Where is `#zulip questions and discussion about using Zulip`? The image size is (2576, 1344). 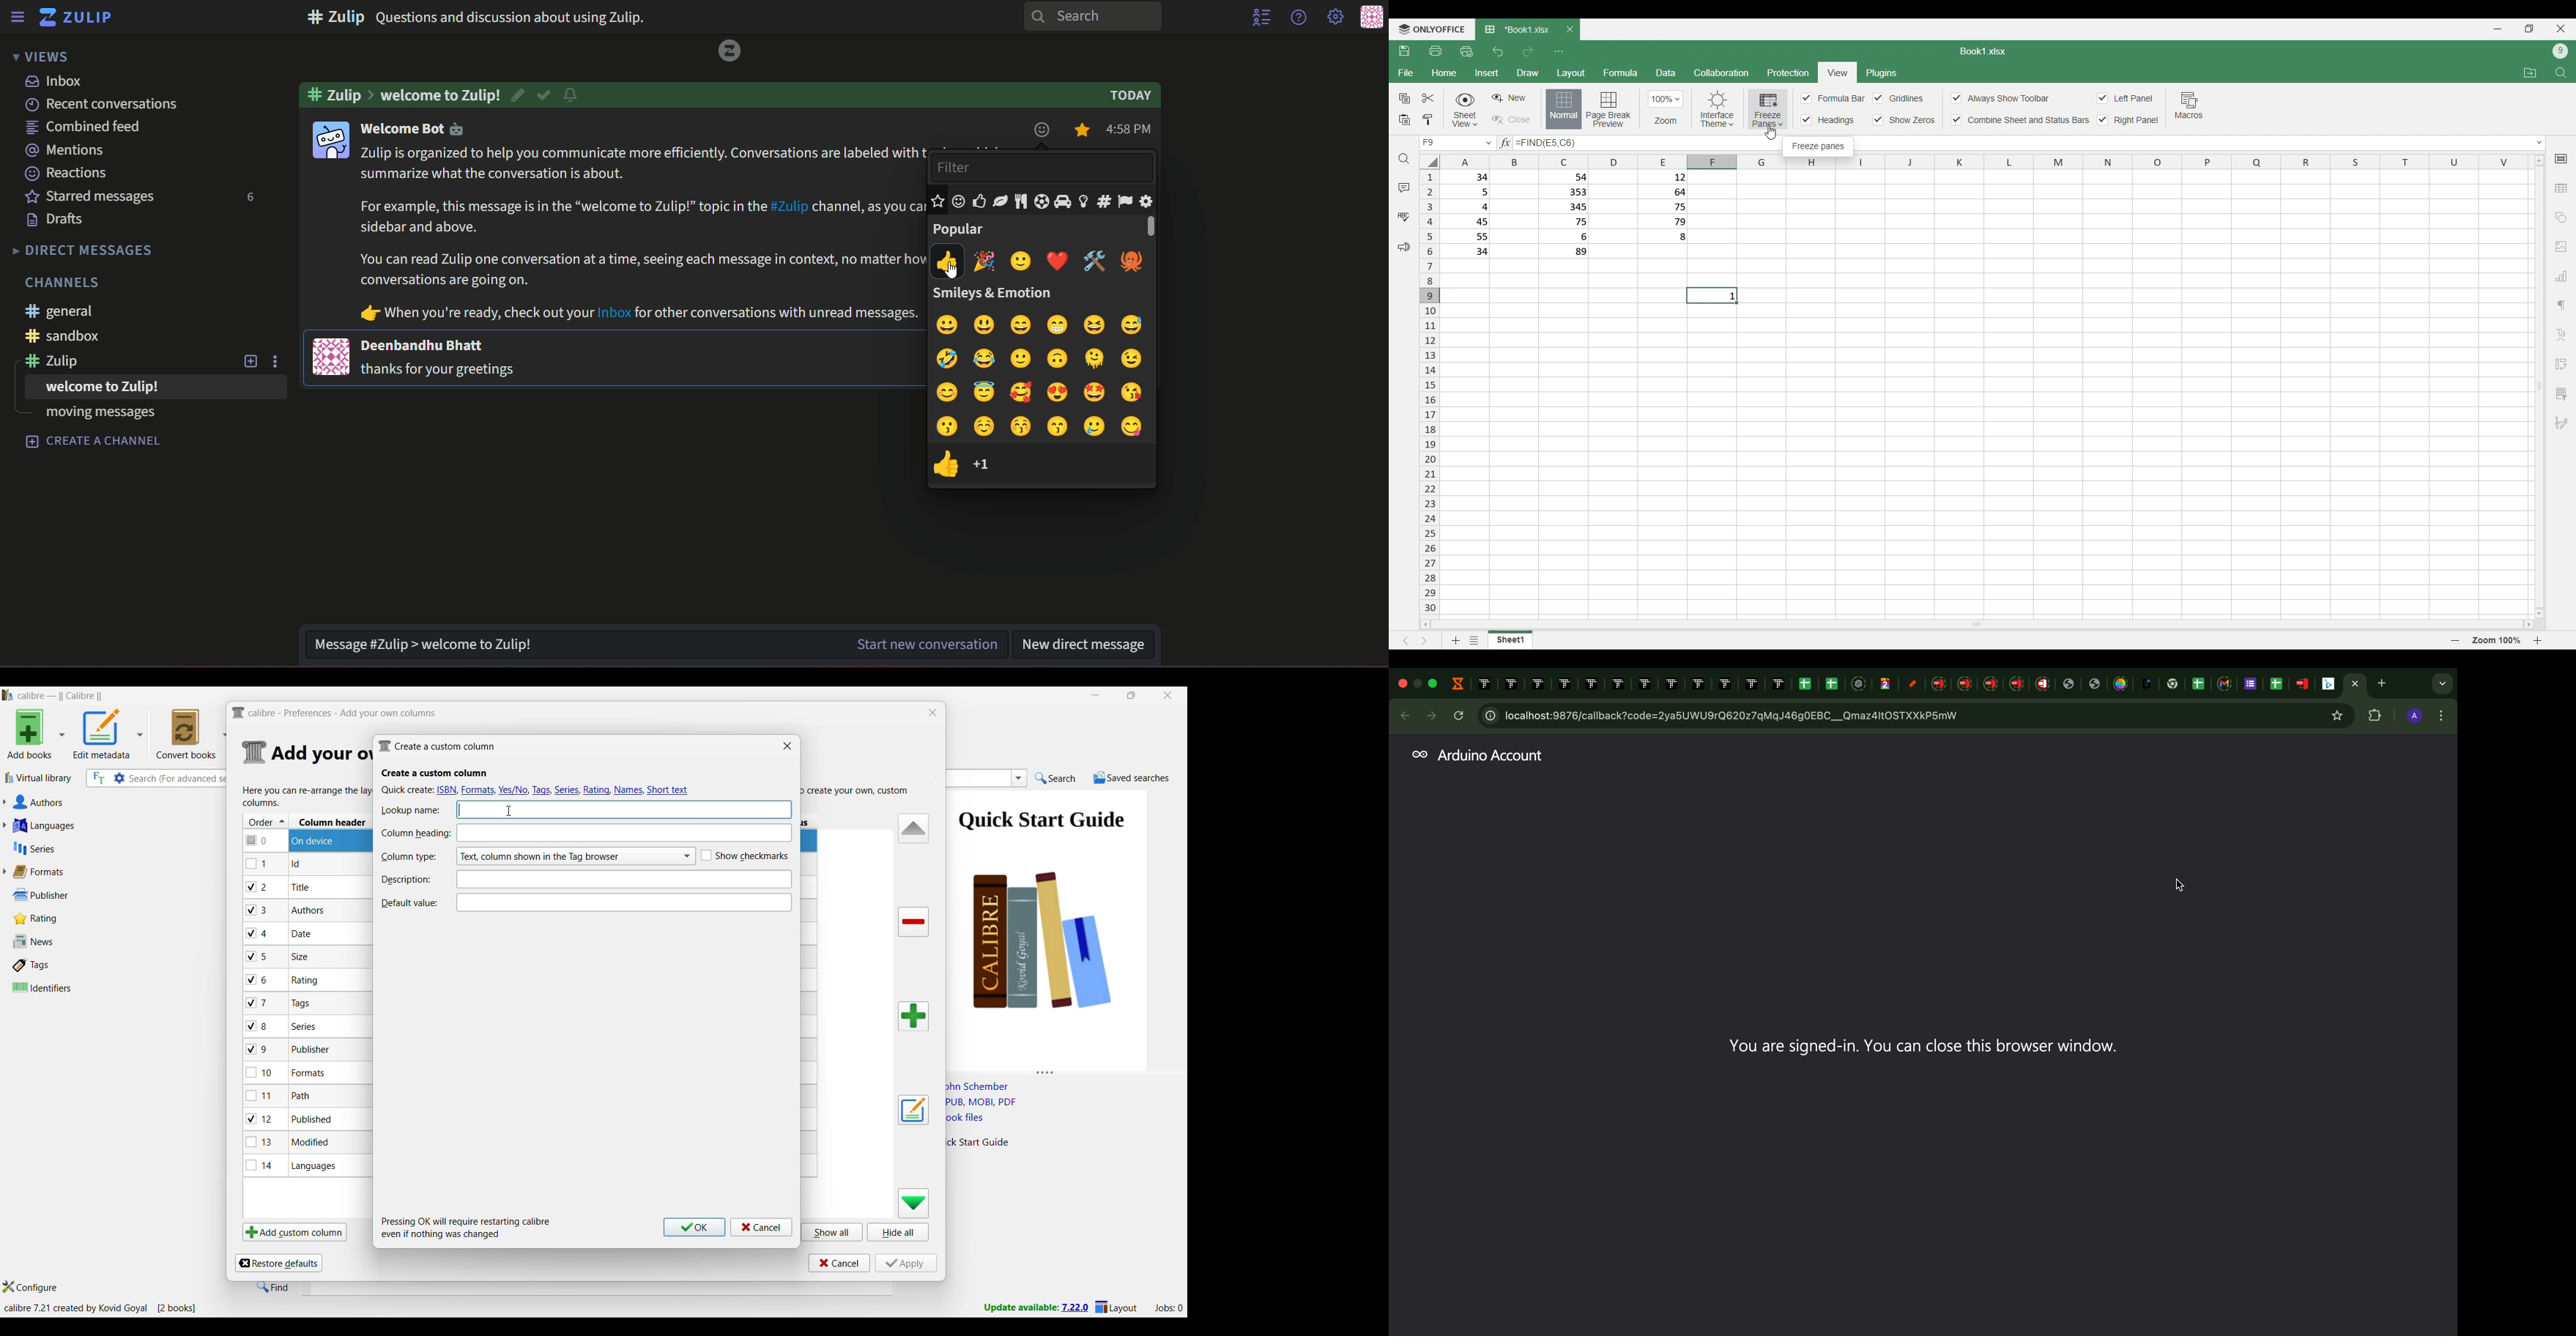
#zulip questions and discussion about using Zulip is located at coordinates (524, 17).